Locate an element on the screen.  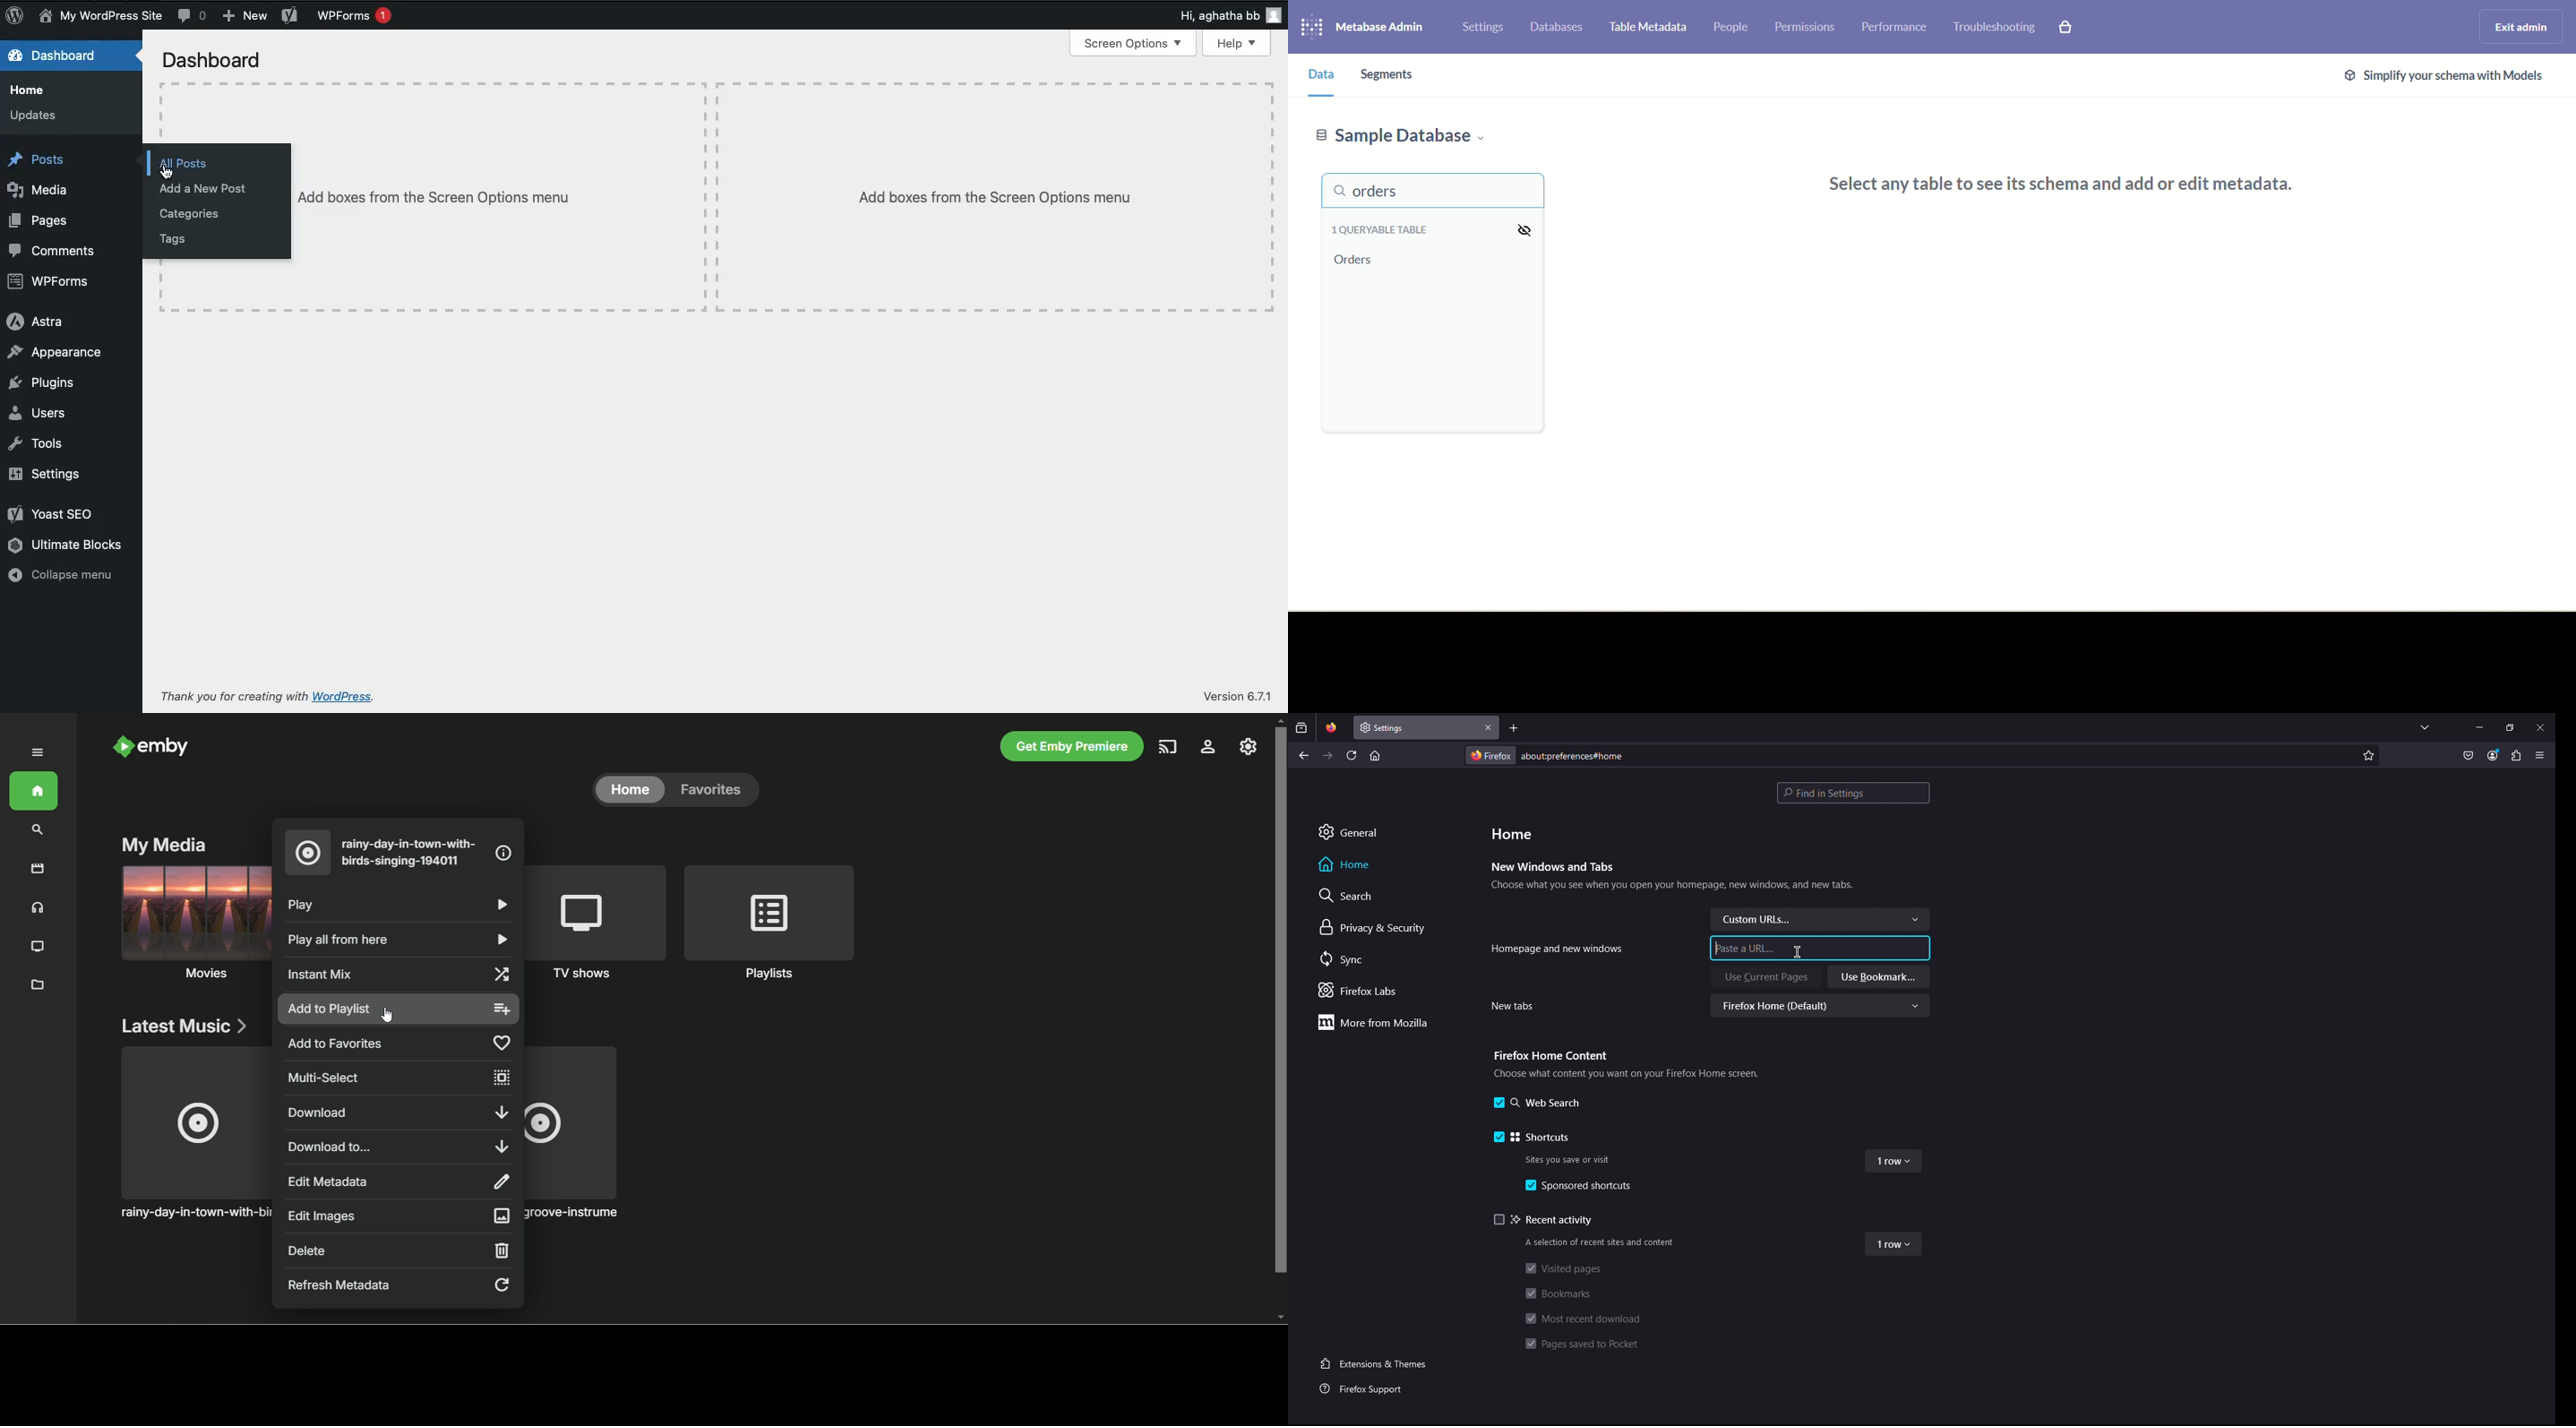
 is located at coordinates (55, 56).